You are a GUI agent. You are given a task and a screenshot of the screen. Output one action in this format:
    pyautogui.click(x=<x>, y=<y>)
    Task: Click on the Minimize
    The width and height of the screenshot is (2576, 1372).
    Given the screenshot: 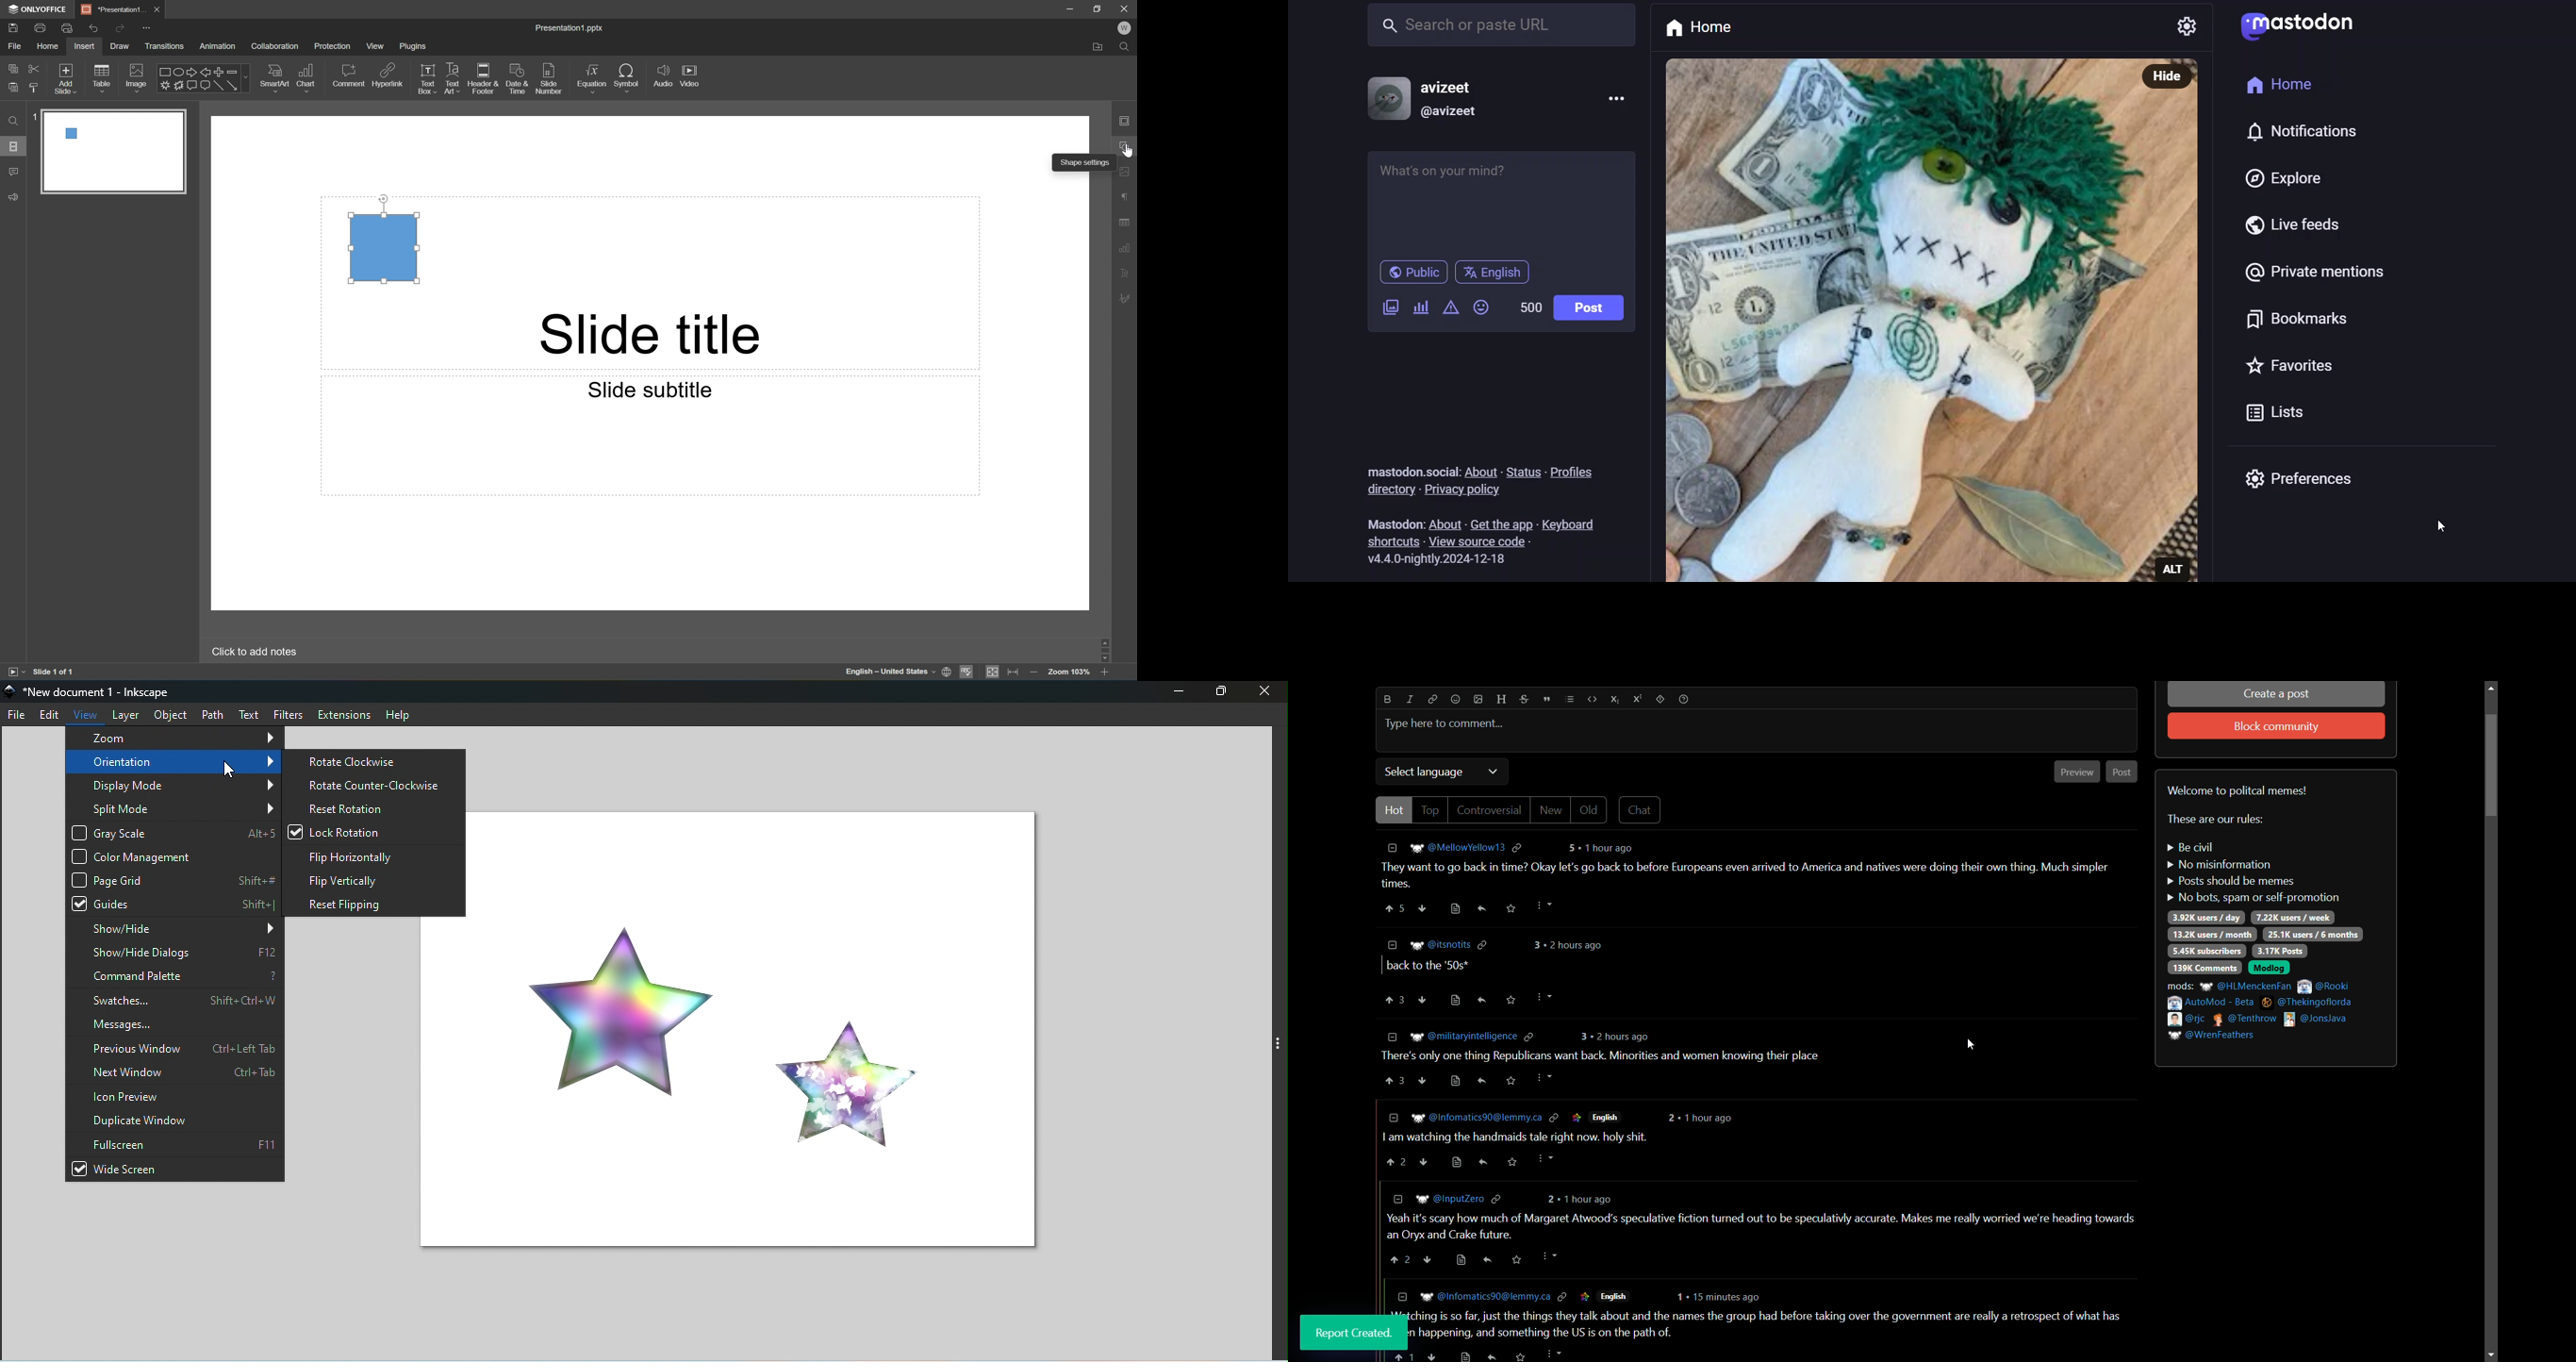 What is the action you would take?
    pyautogui.click(x=1071, y=7)
    